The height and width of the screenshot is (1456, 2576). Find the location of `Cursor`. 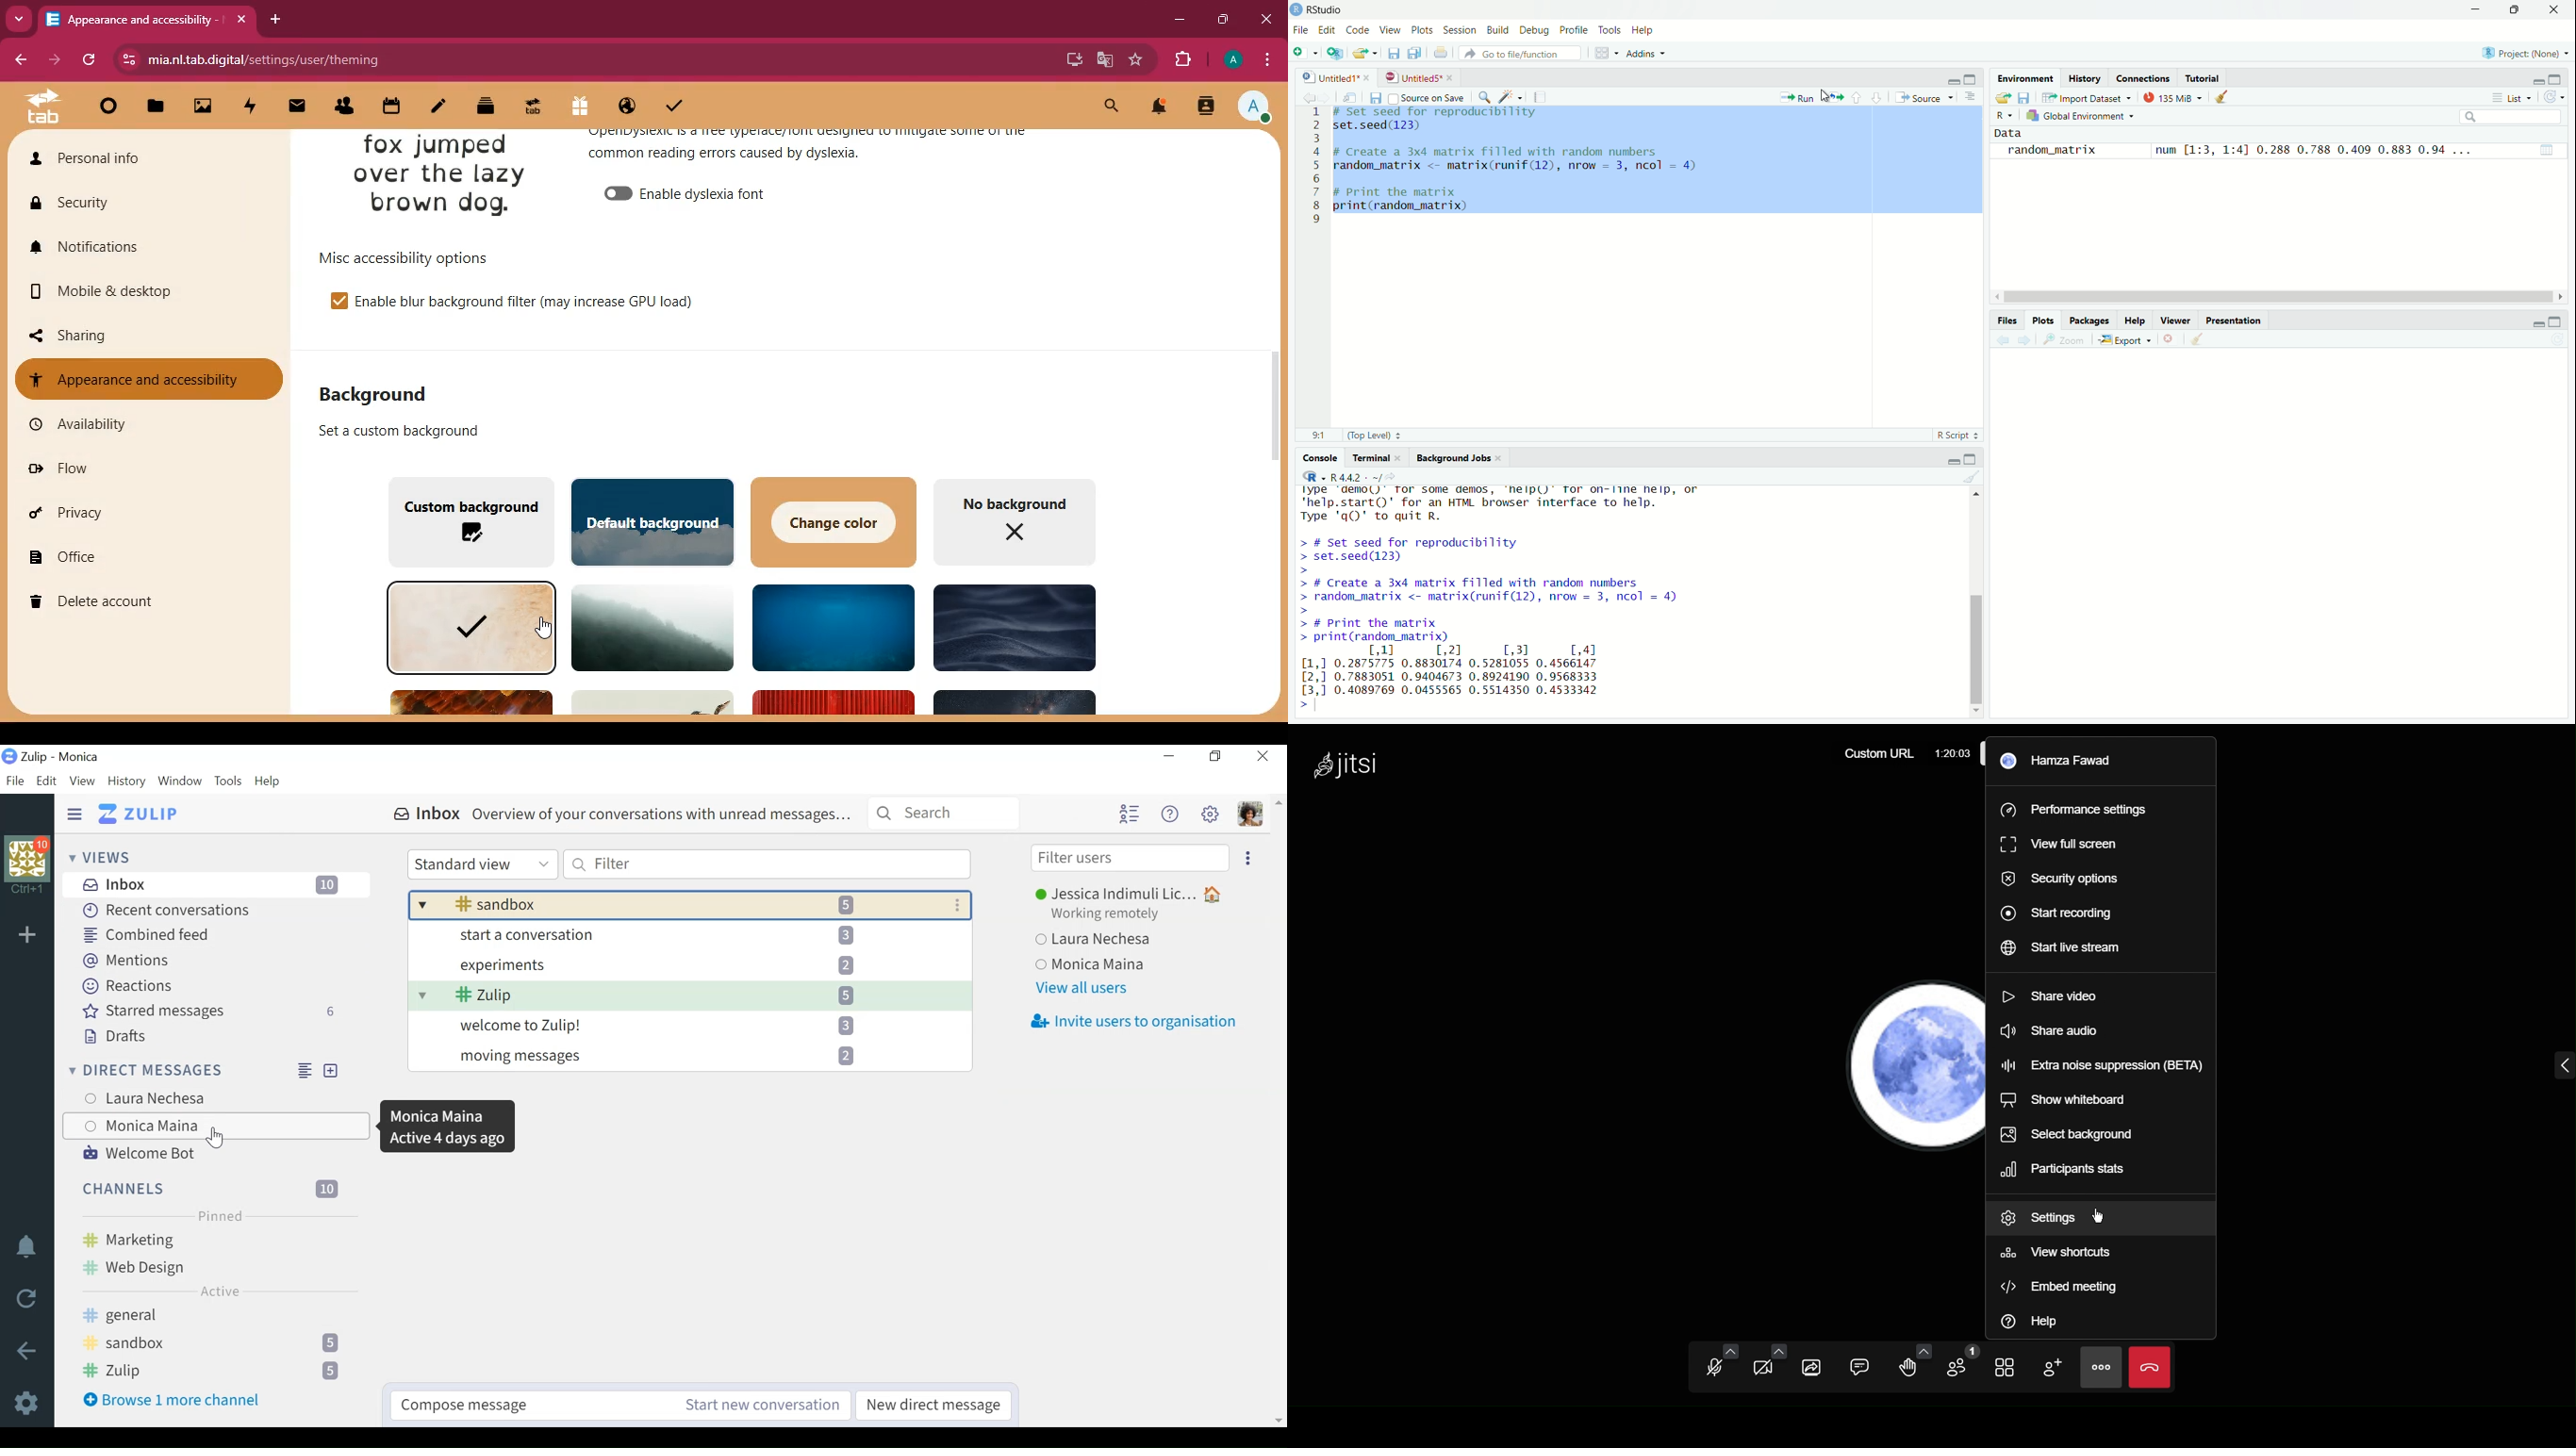

Cursor is located at coordinates (217, 1140).